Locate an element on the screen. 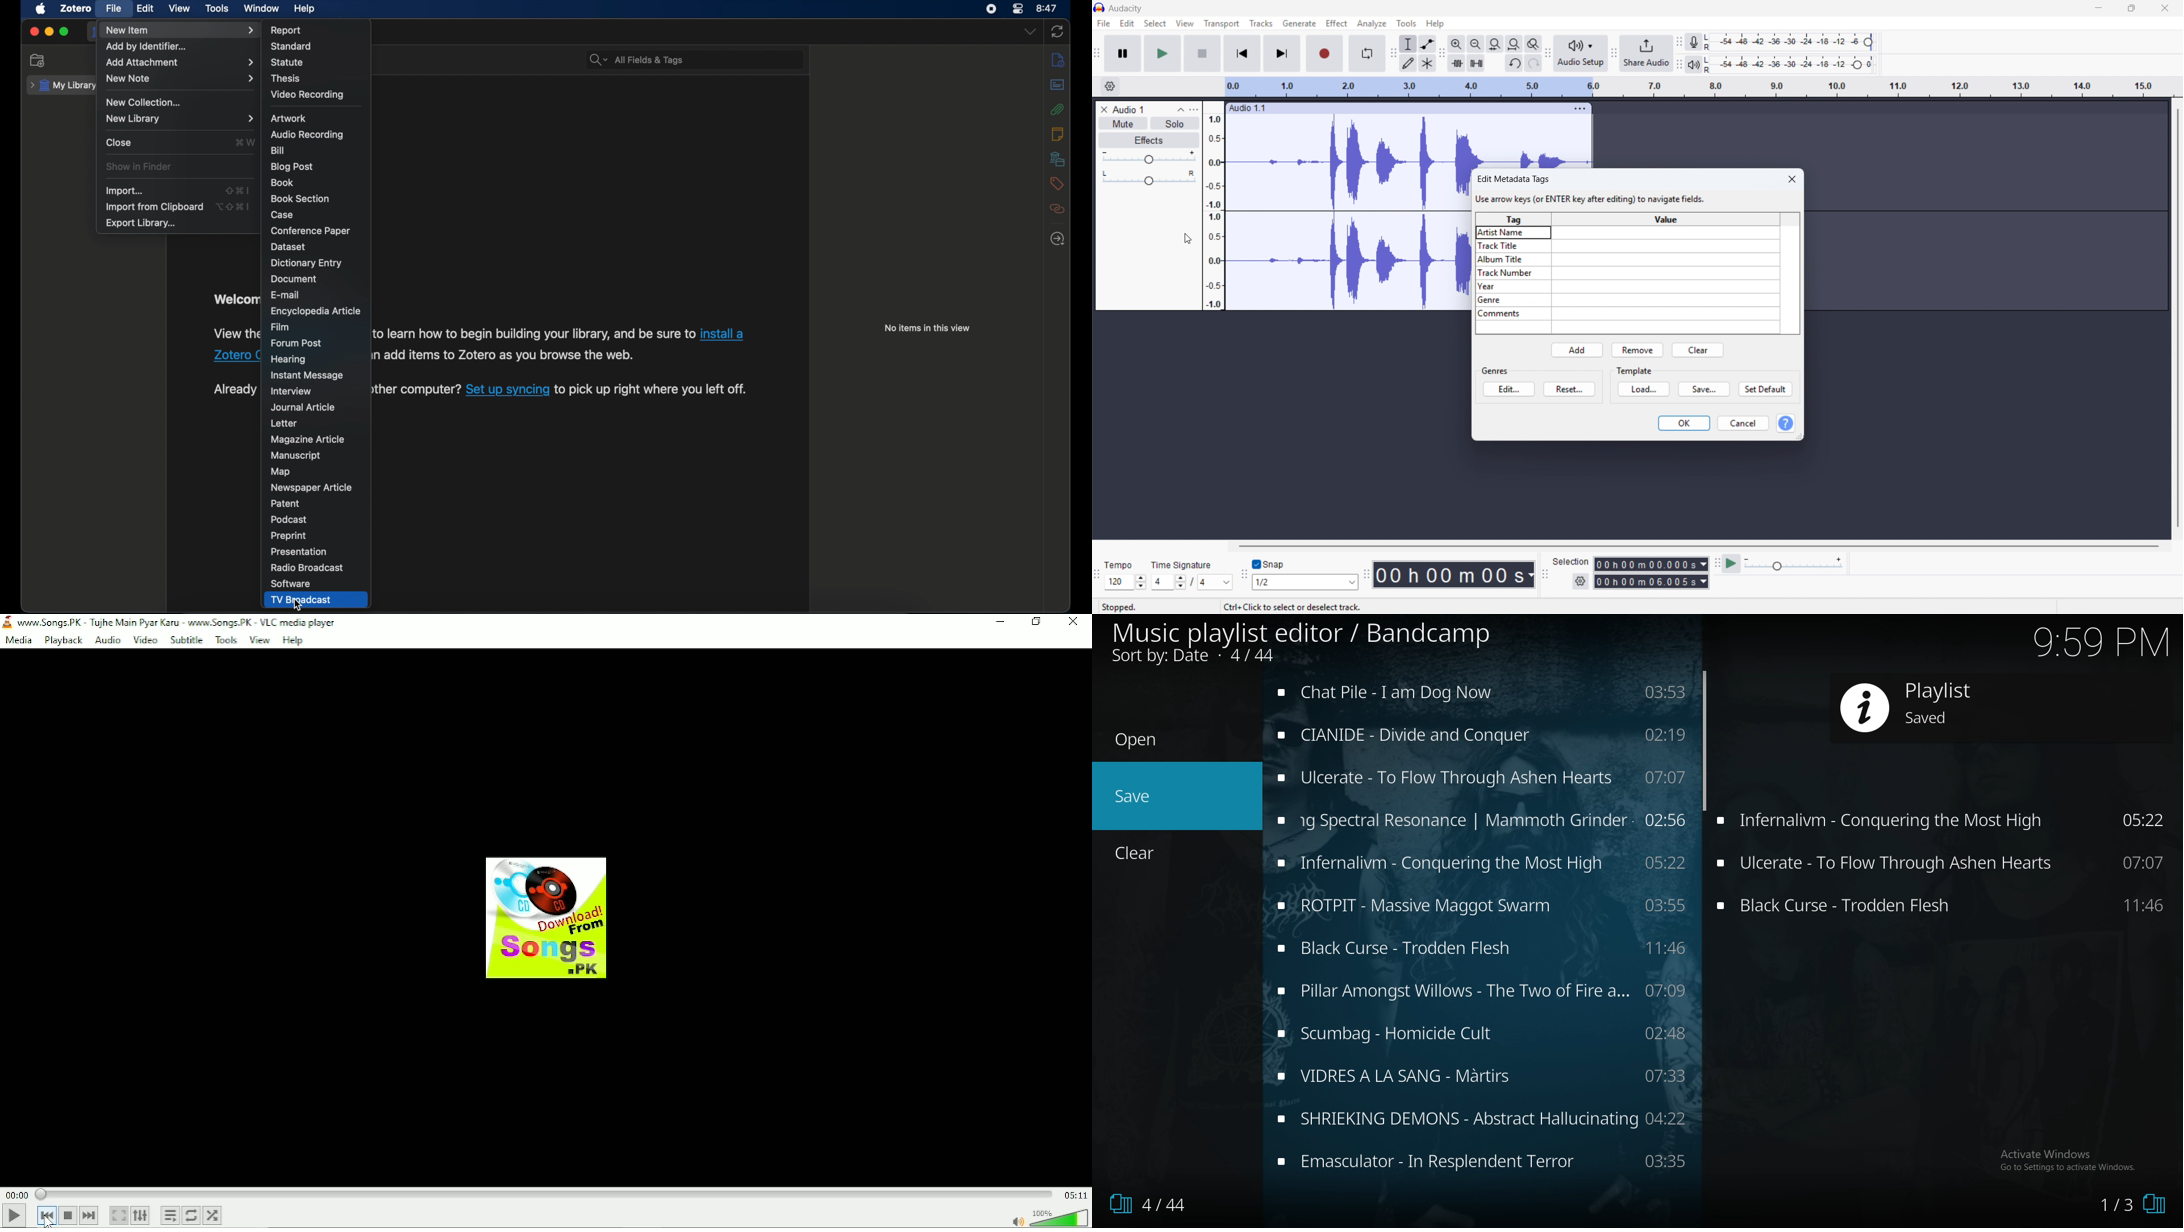  amplitude is located at coordinates (1214, 205).